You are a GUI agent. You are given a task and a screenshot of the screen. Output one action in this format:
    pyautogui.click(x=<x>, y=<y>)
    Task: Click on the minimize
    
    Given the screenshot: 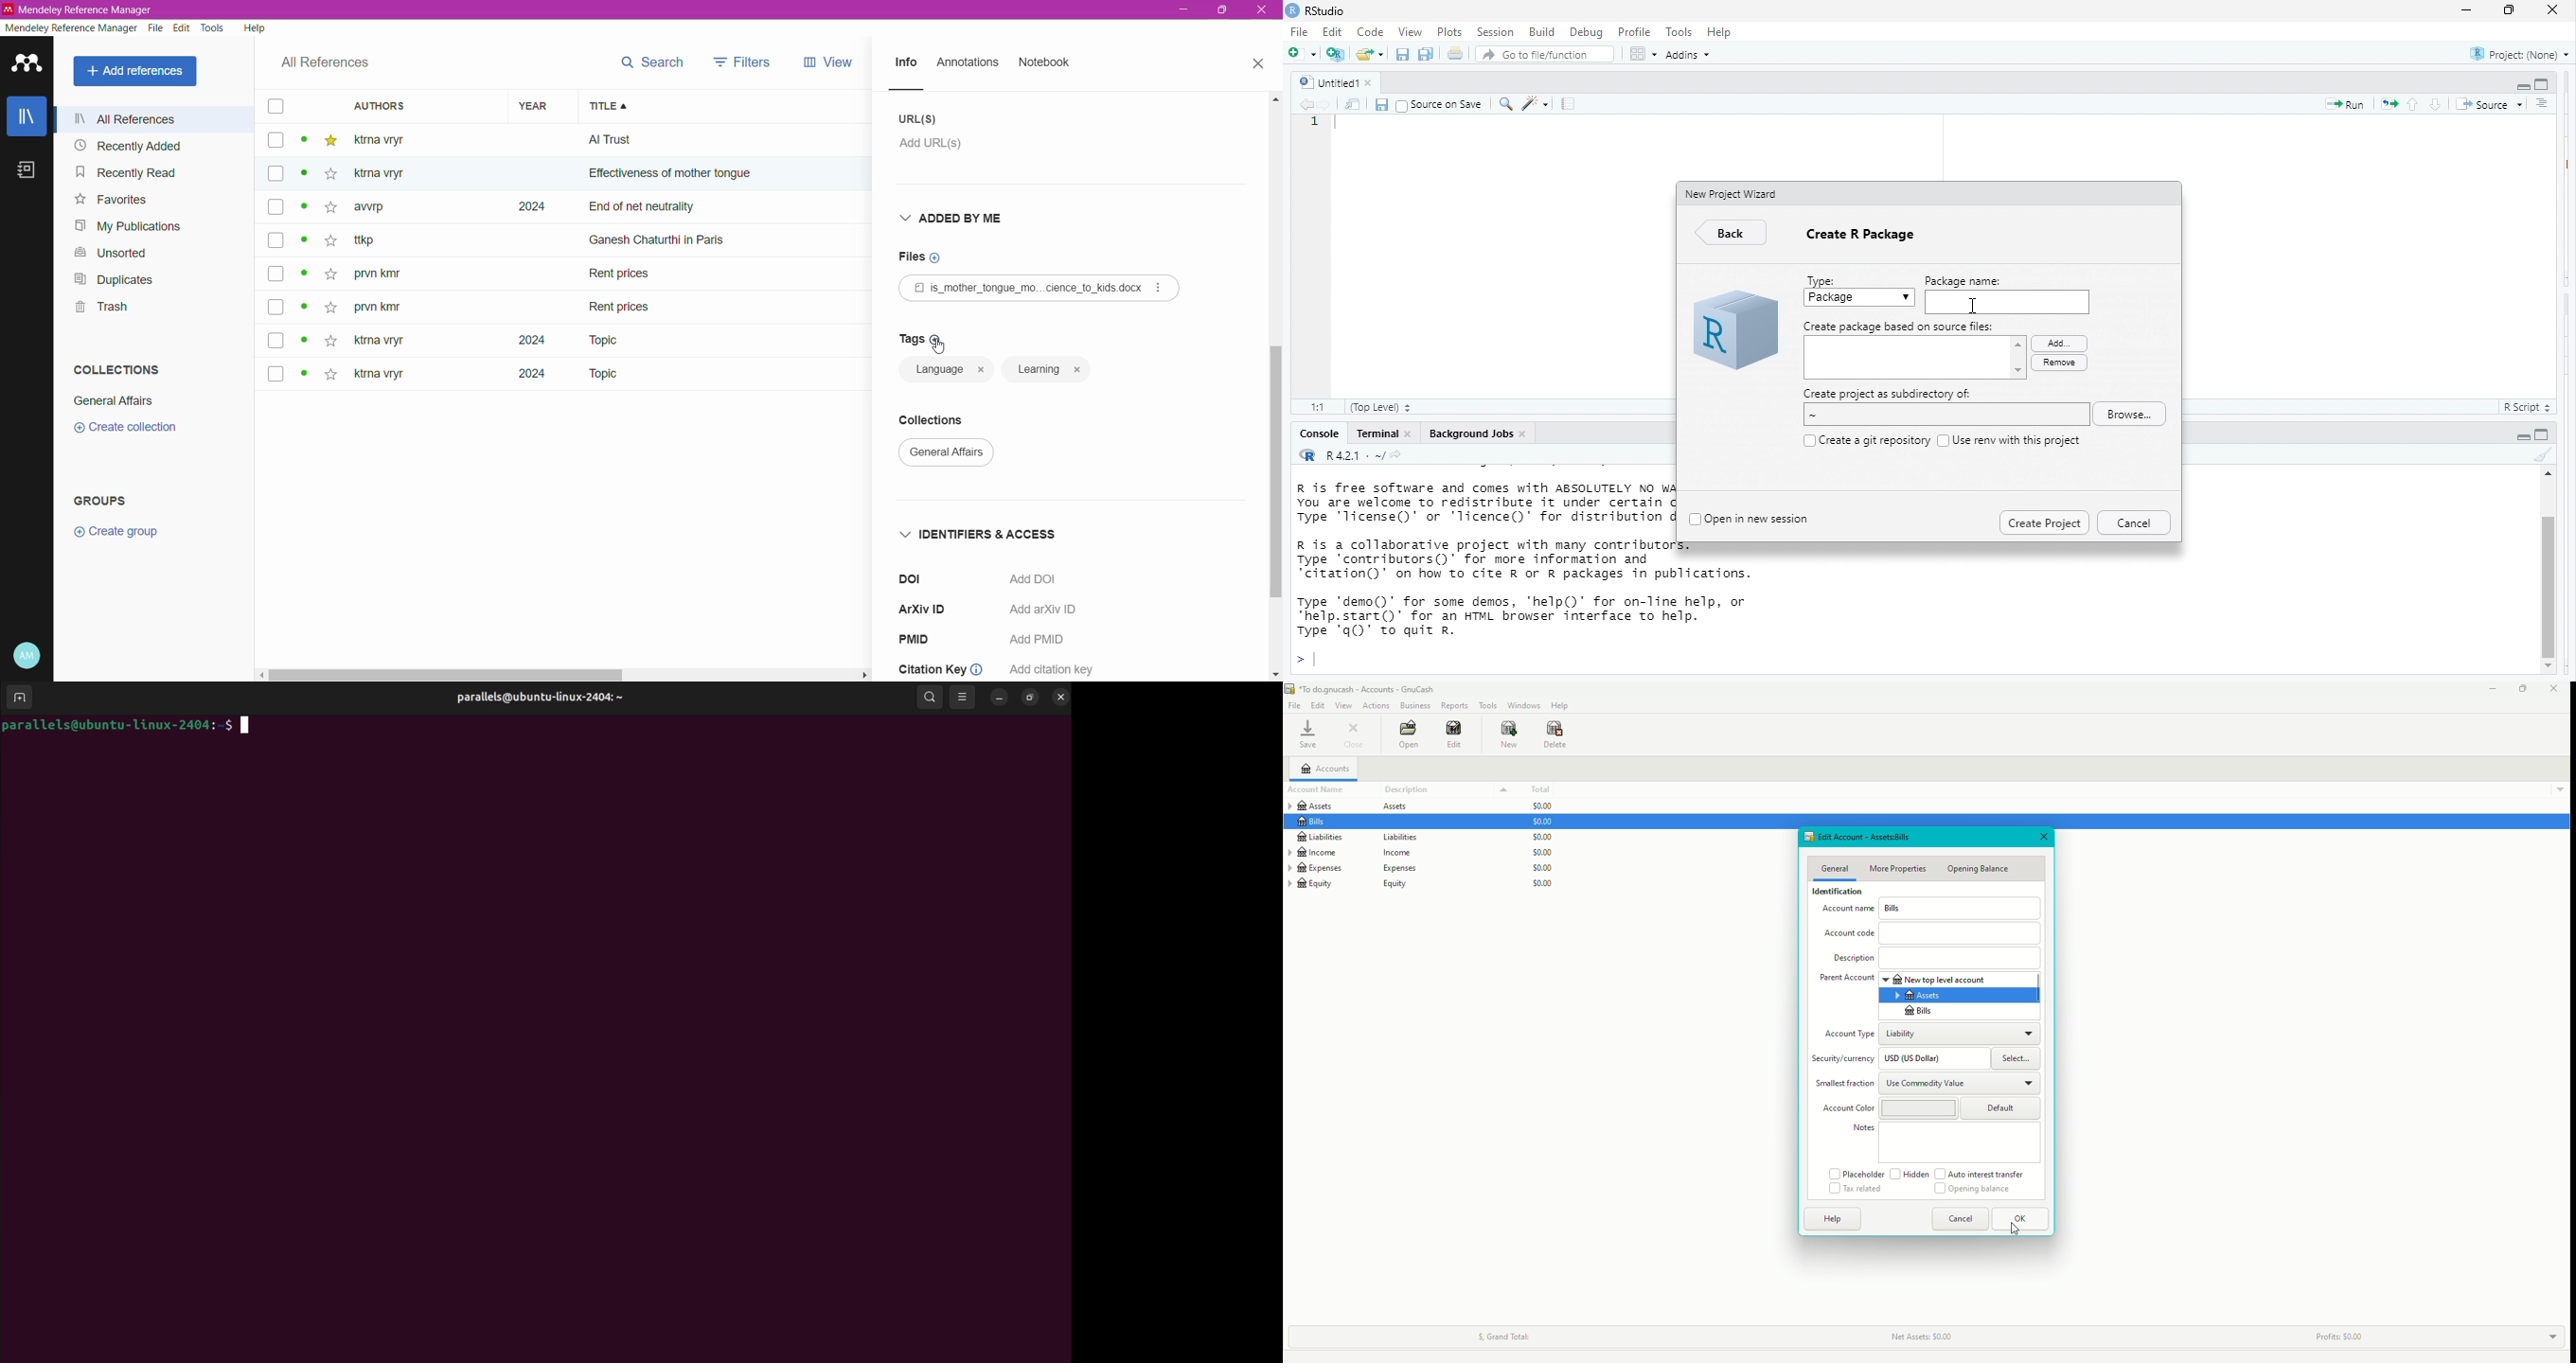 What is the action you would take?
    pyautogui.click(x=1186, y=11)
    